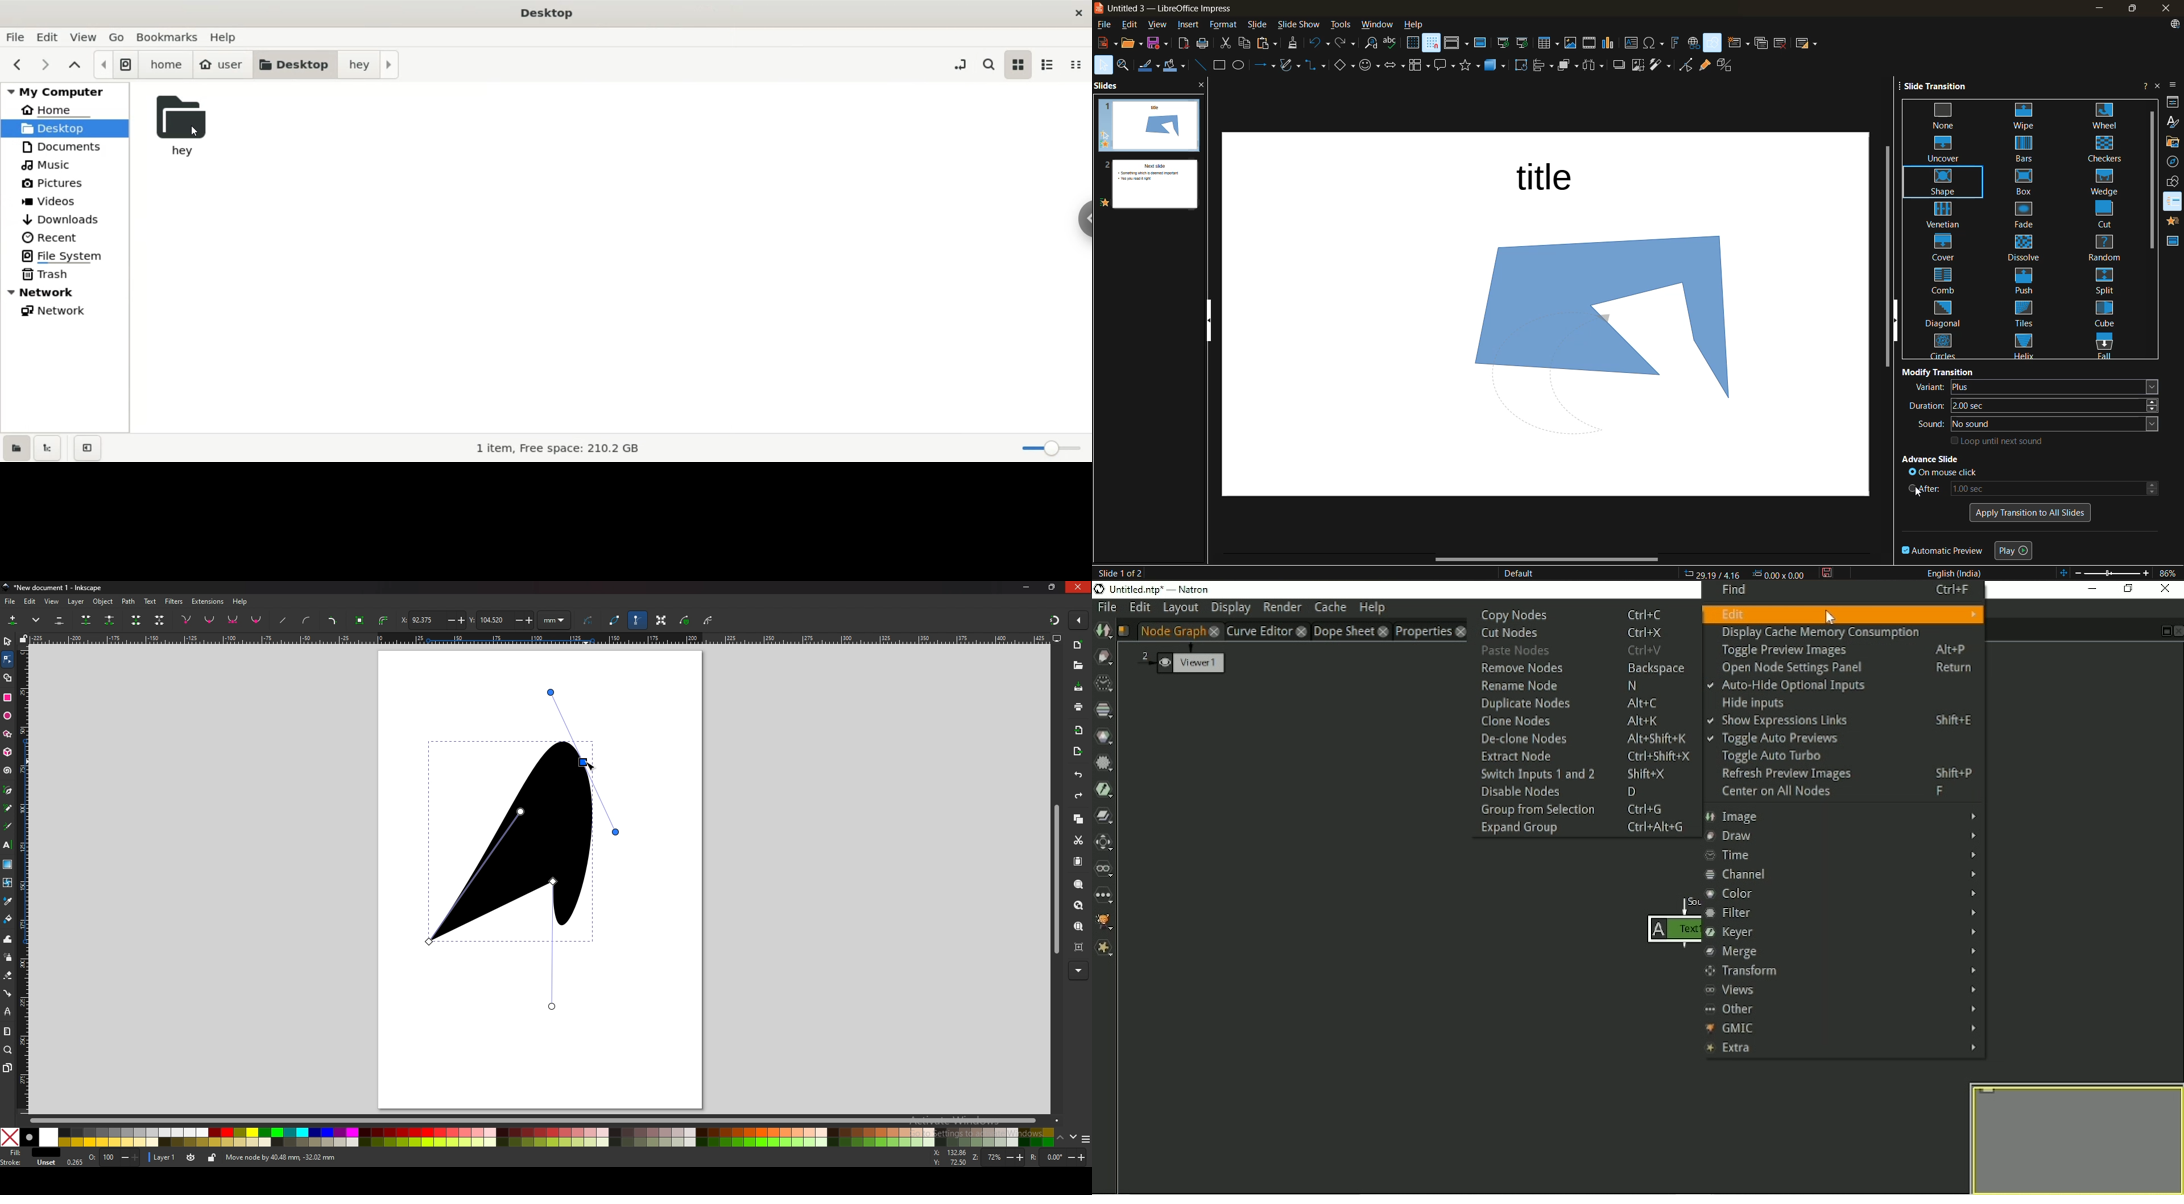 The image size is (2184, 1204). What do you see at coordinates (1539, 561) in the screenshot?
I see `horizontal scroll bar` at bounding box center [1539, 561].